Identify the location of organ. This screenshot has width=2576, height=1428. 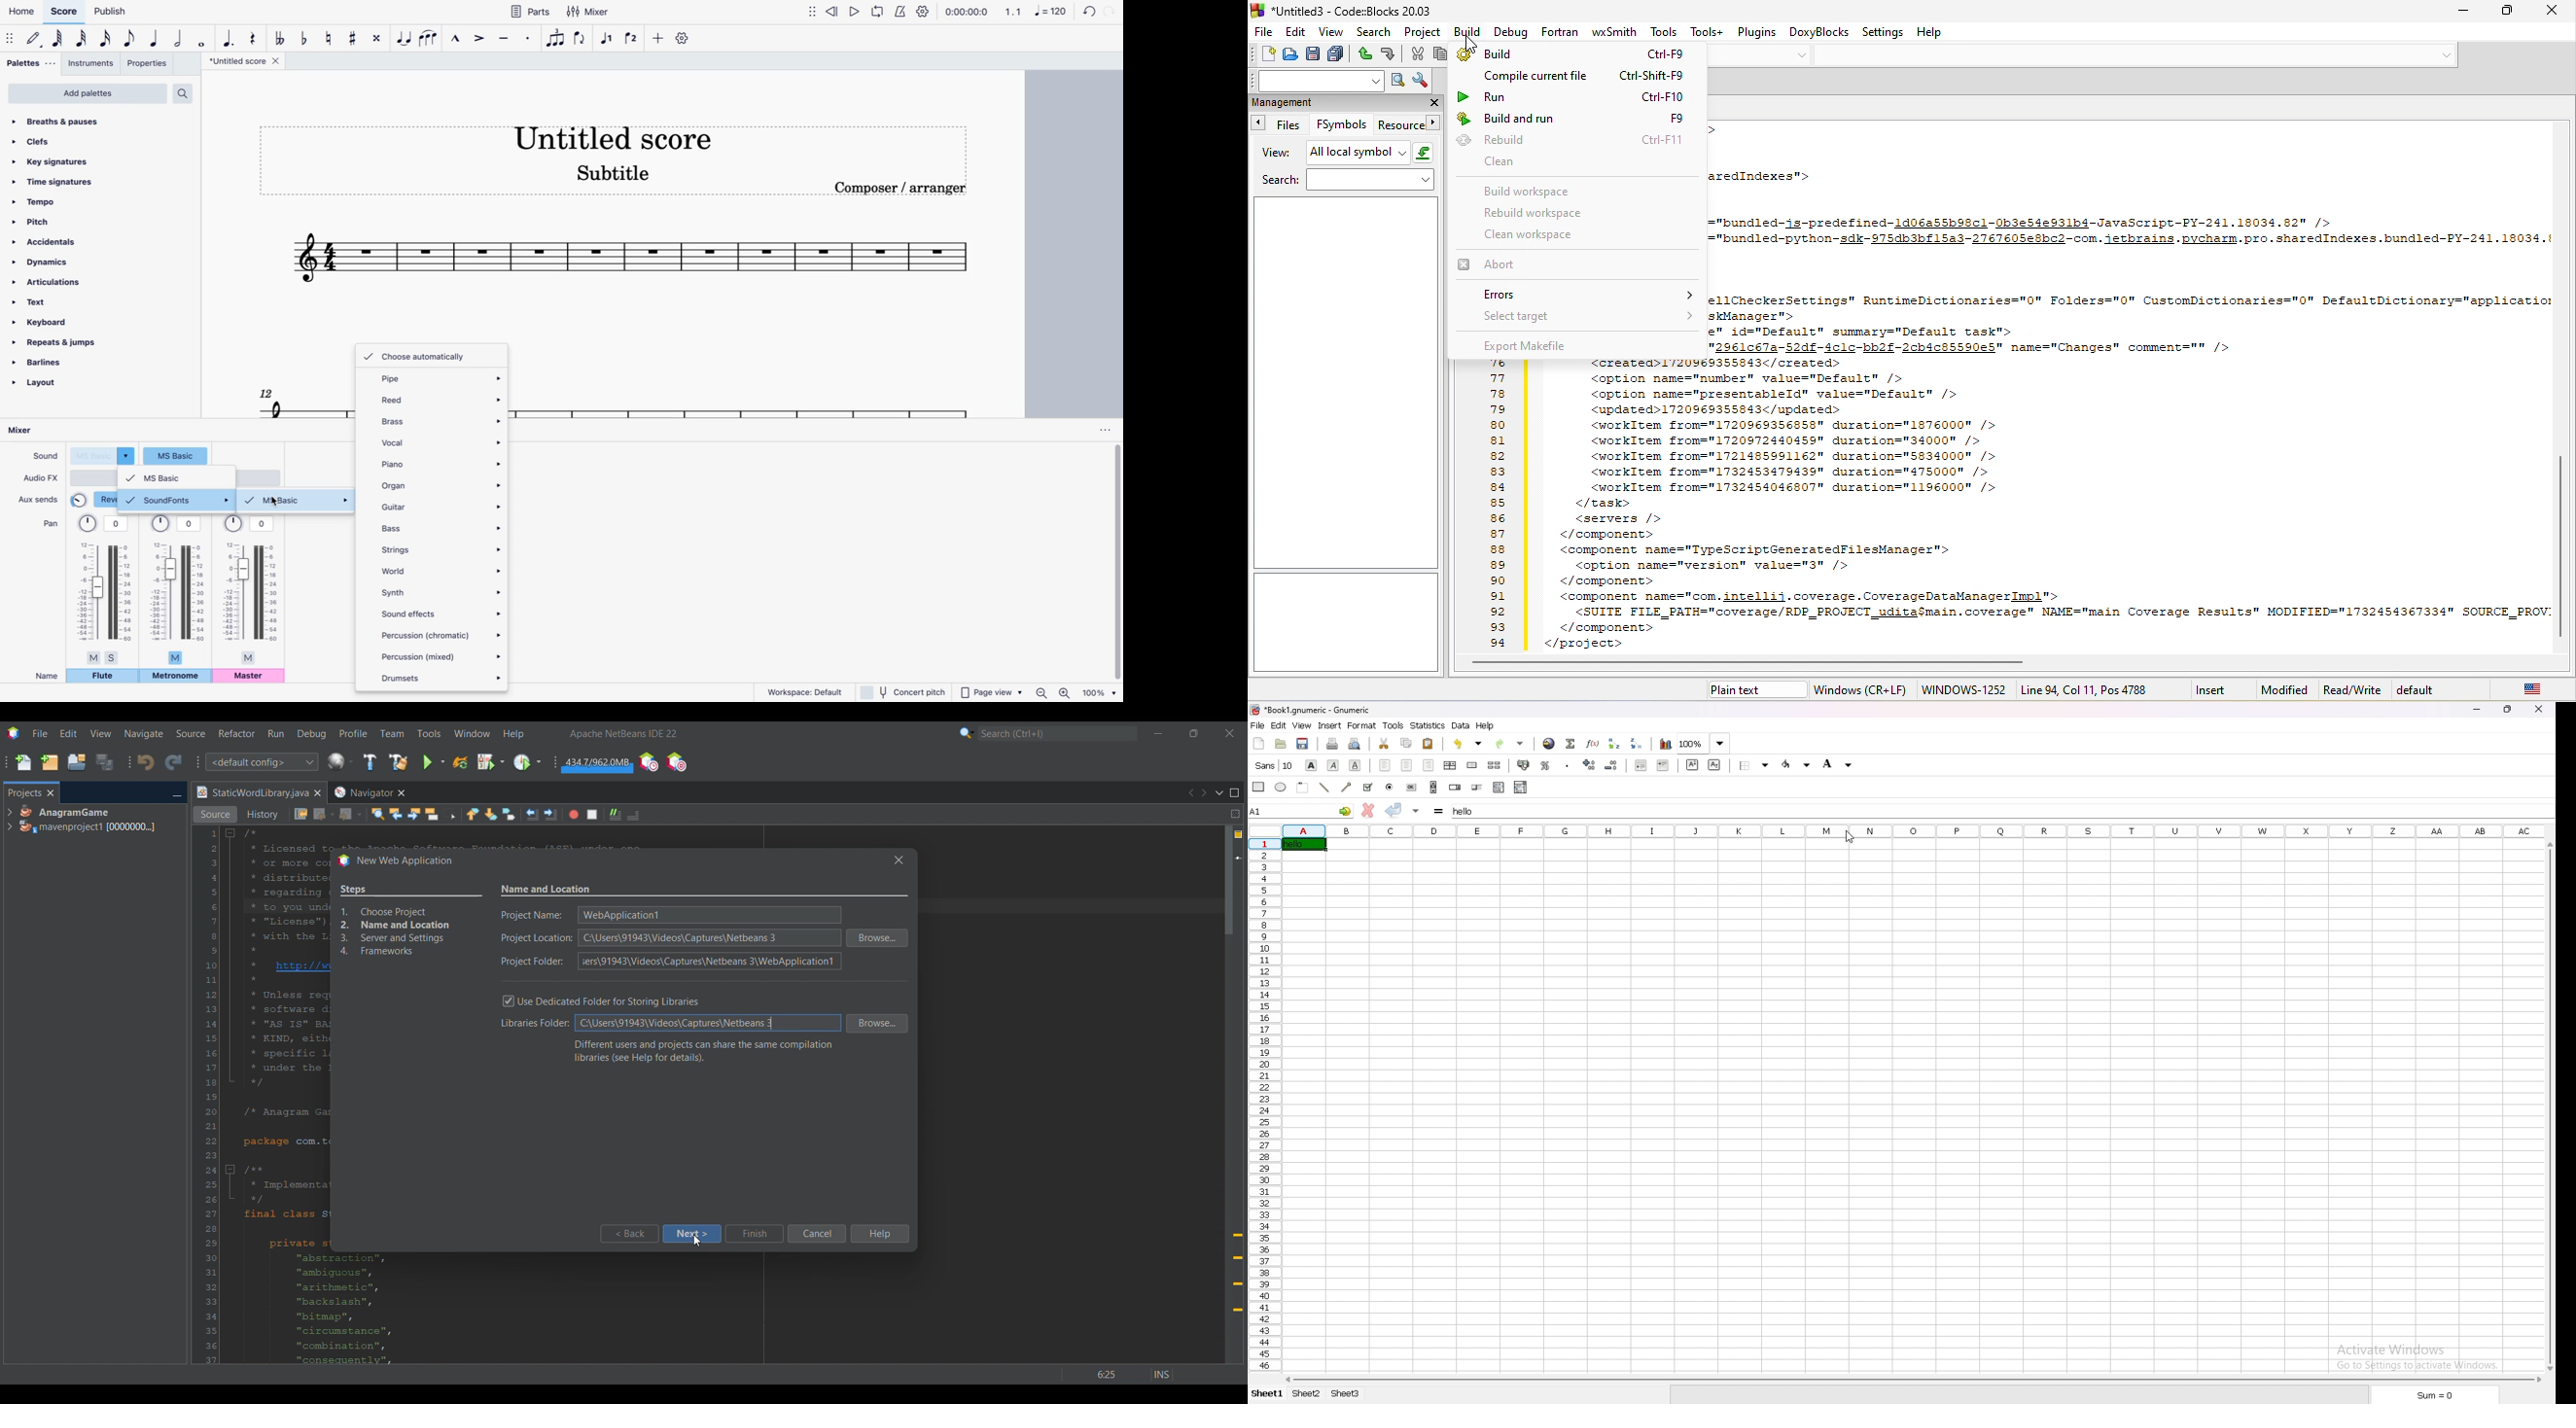
(441, 484).